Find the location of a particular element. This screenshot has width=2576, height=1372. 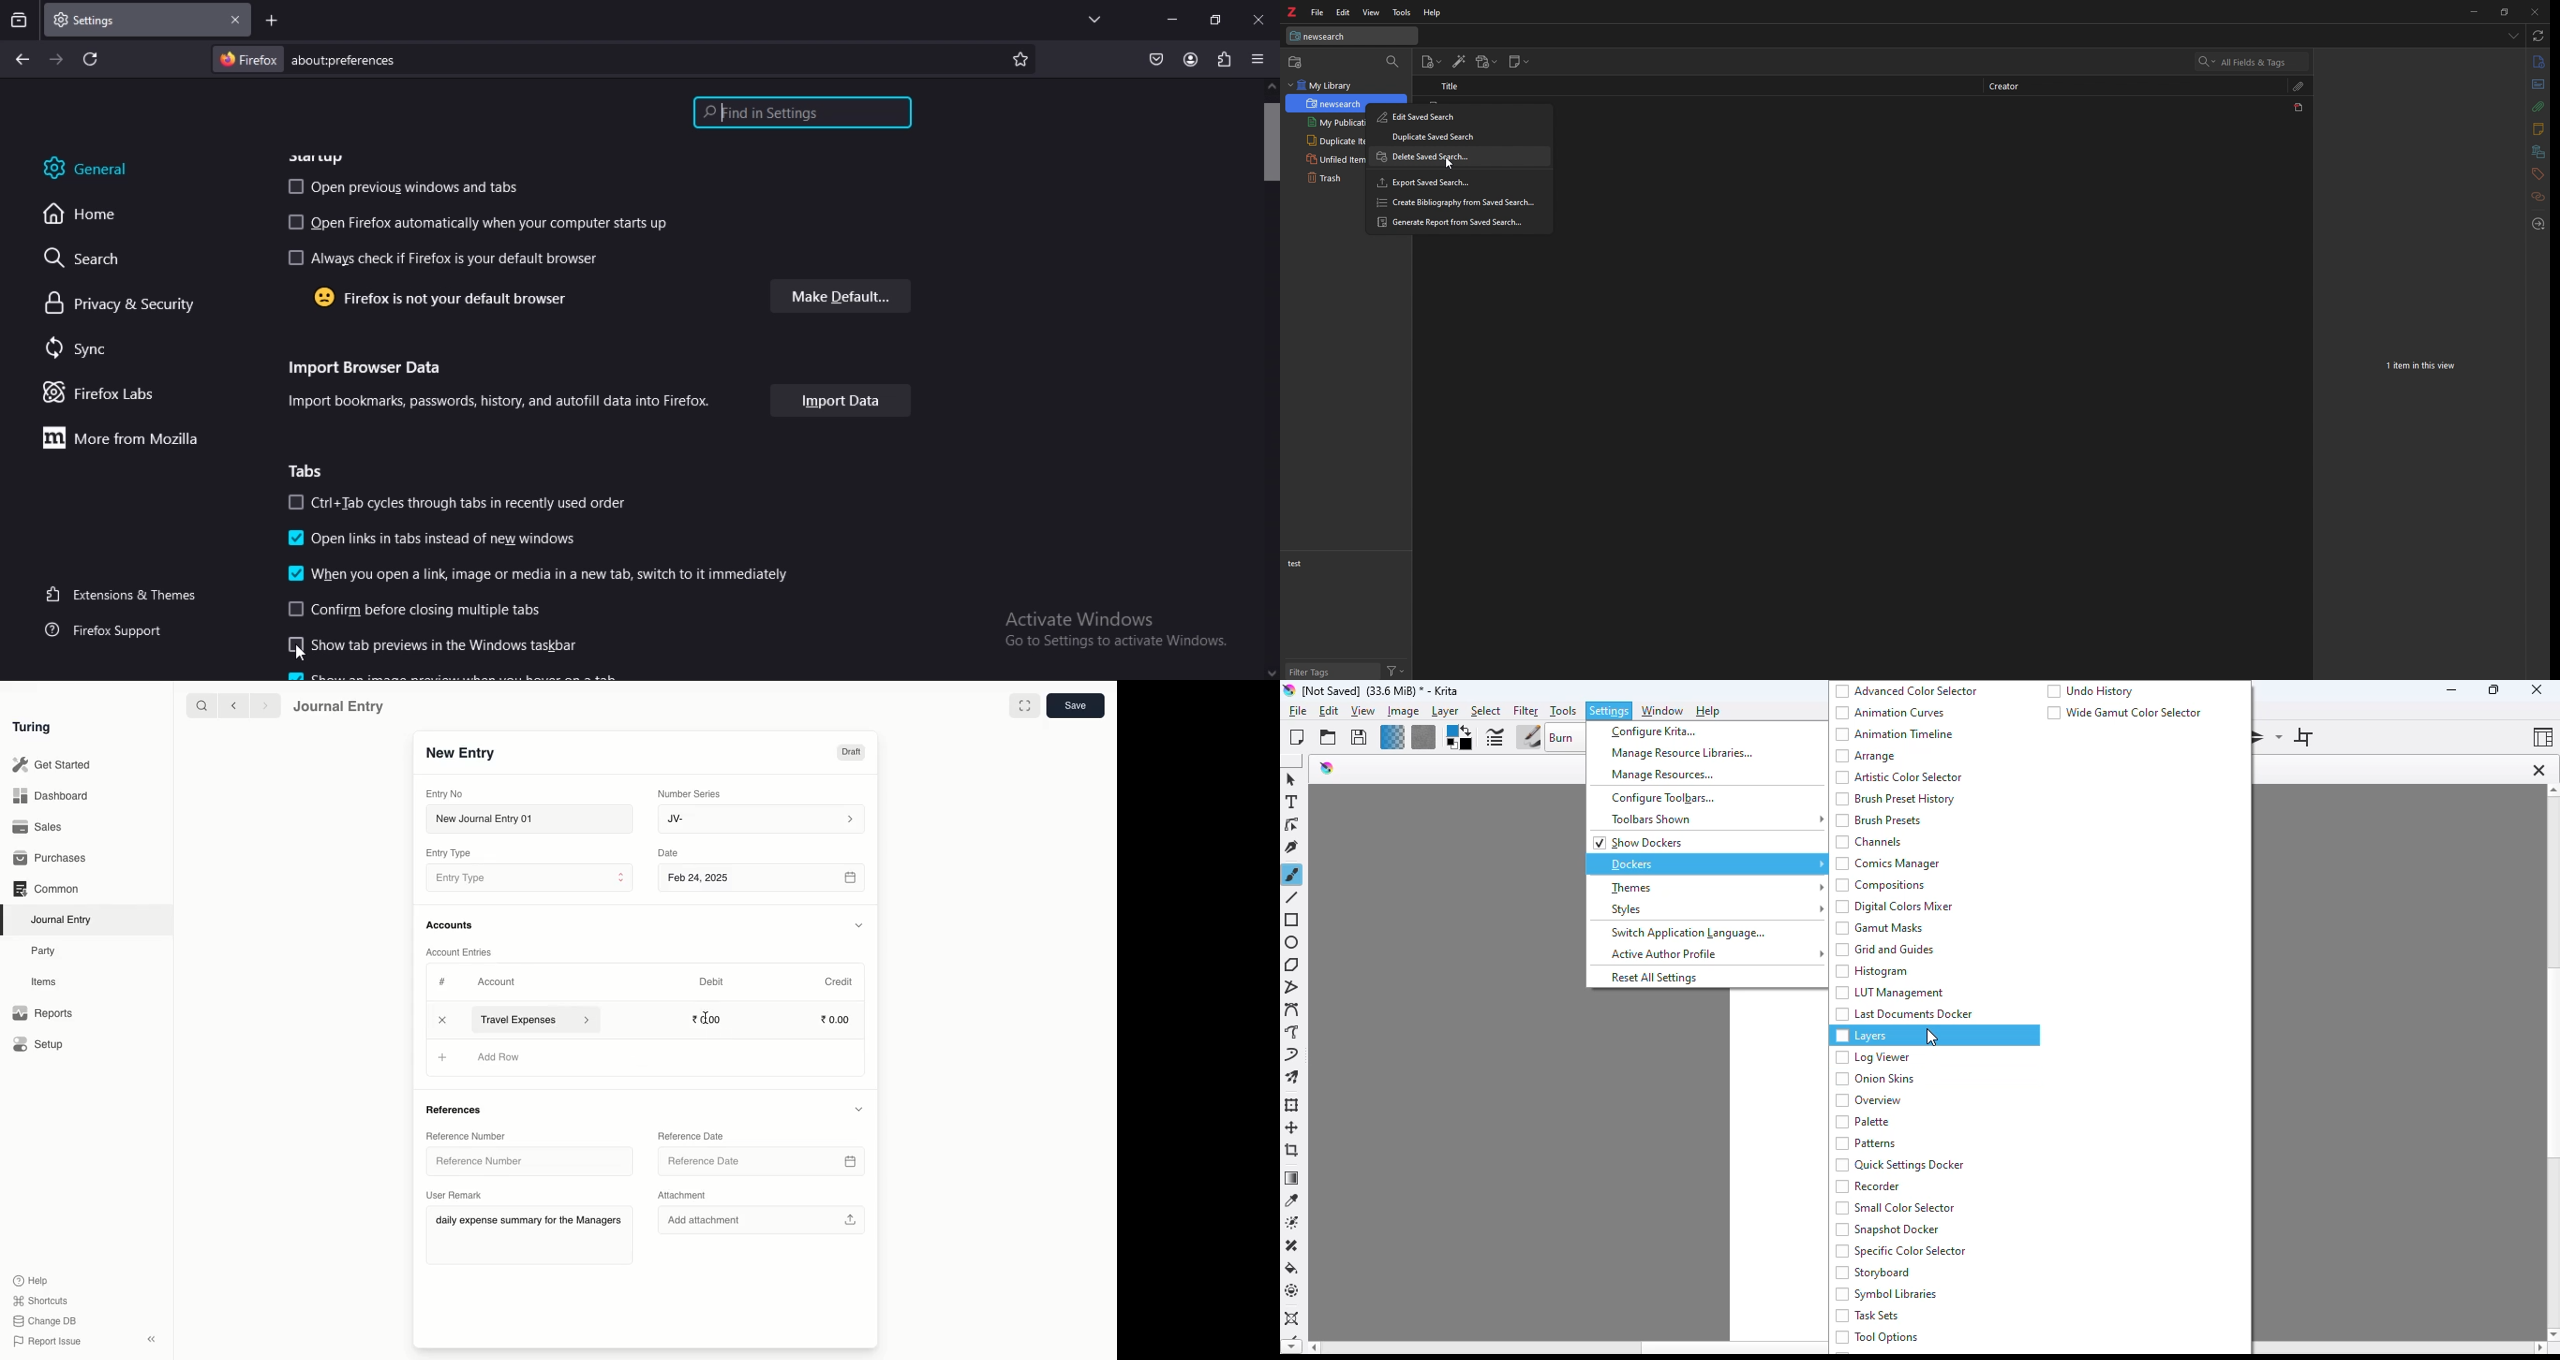

search input is located at coordinates (2260, 62).